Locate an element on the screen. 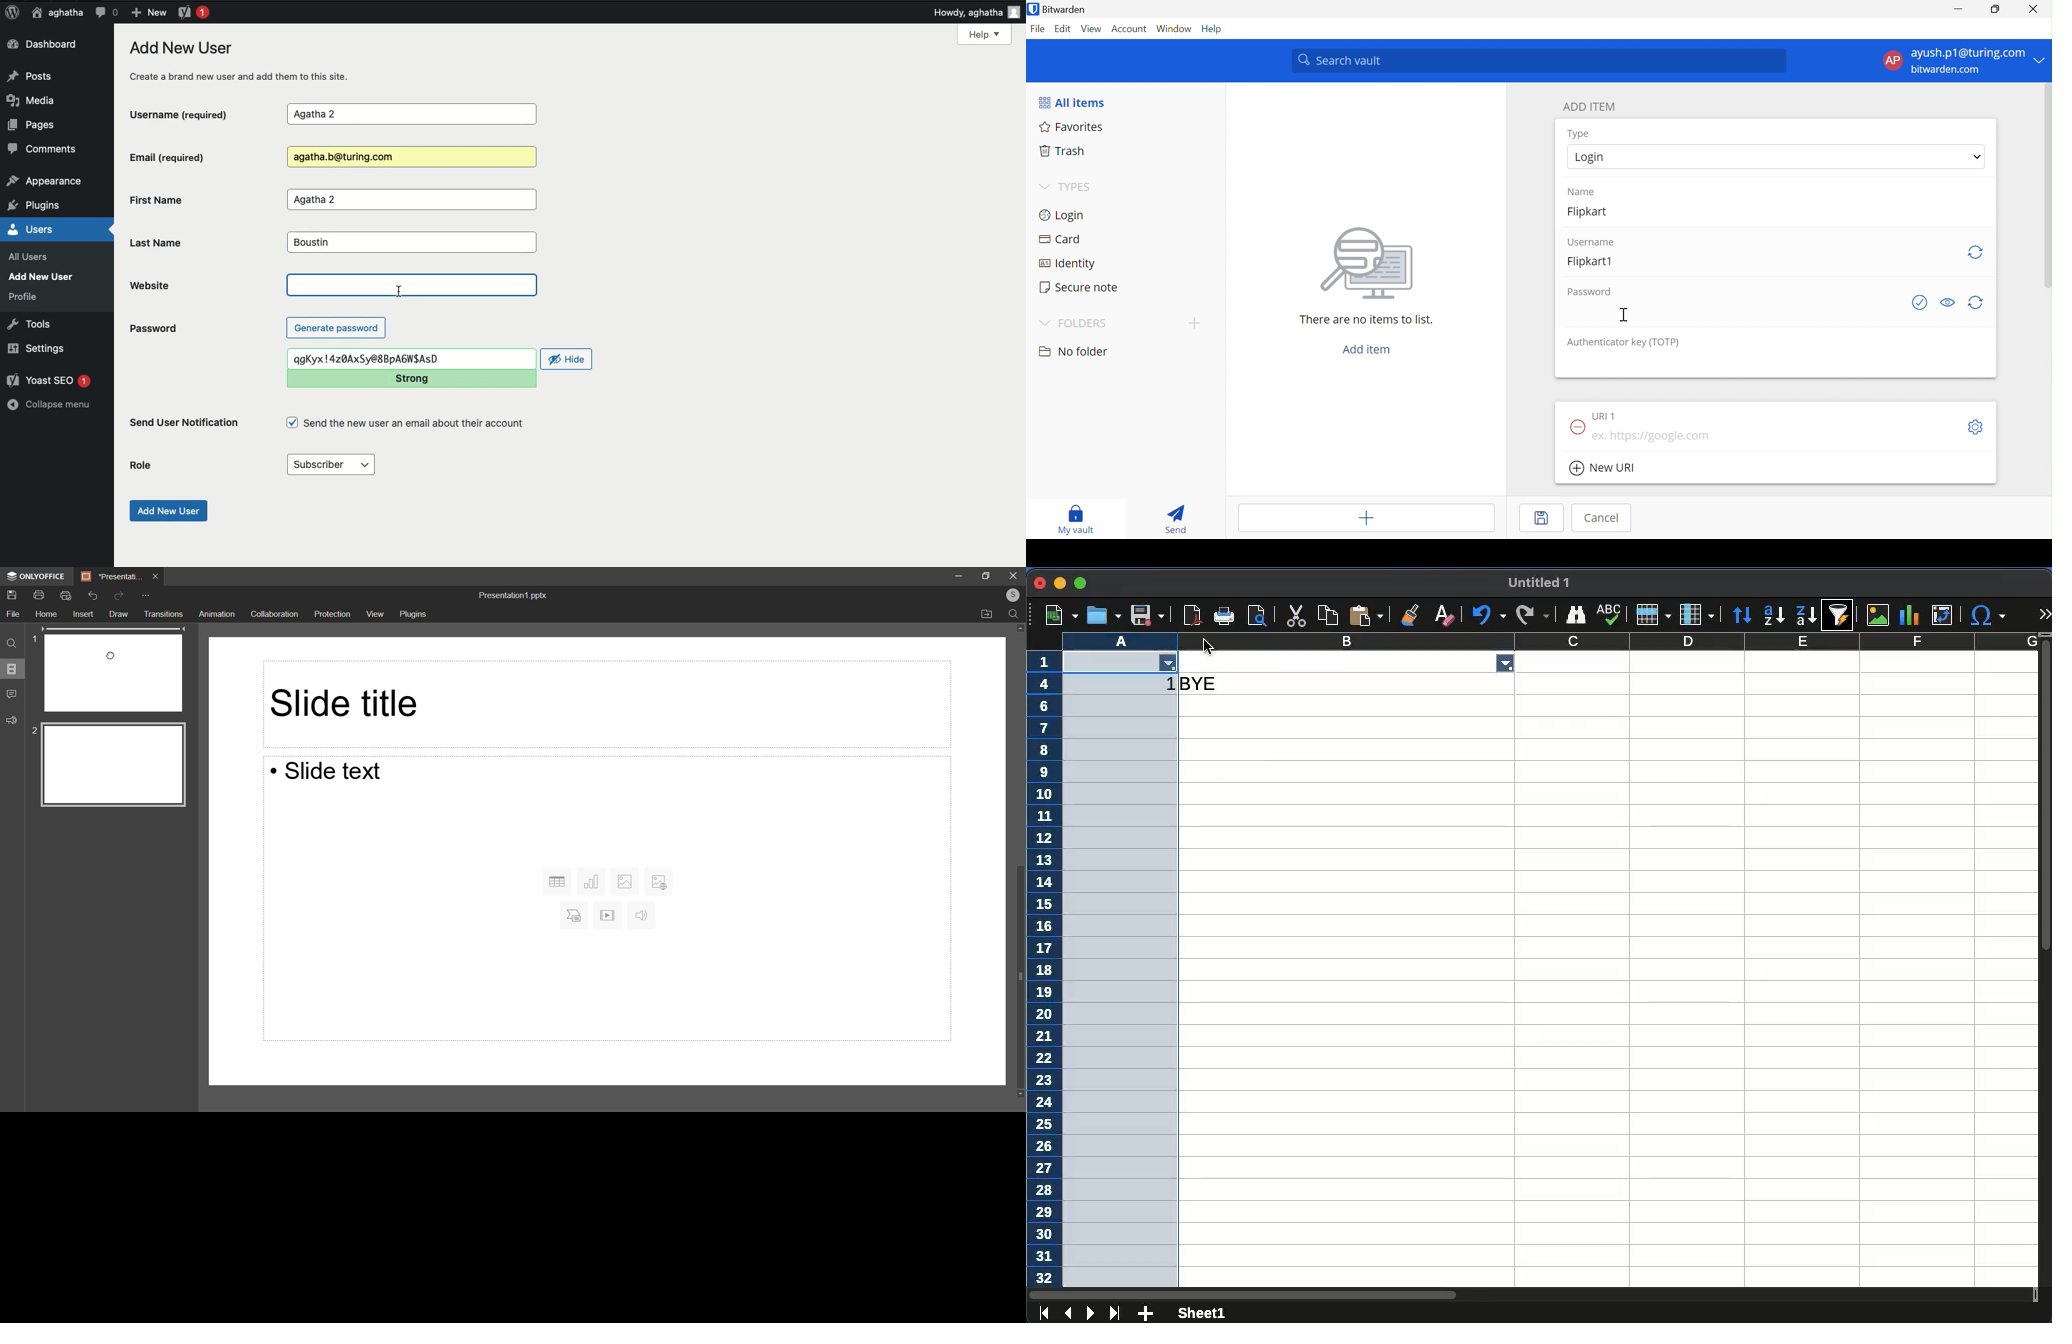 The height and width of the screenshot is (1344, 2072). Send user notification  is located at coordinates (185, 425).